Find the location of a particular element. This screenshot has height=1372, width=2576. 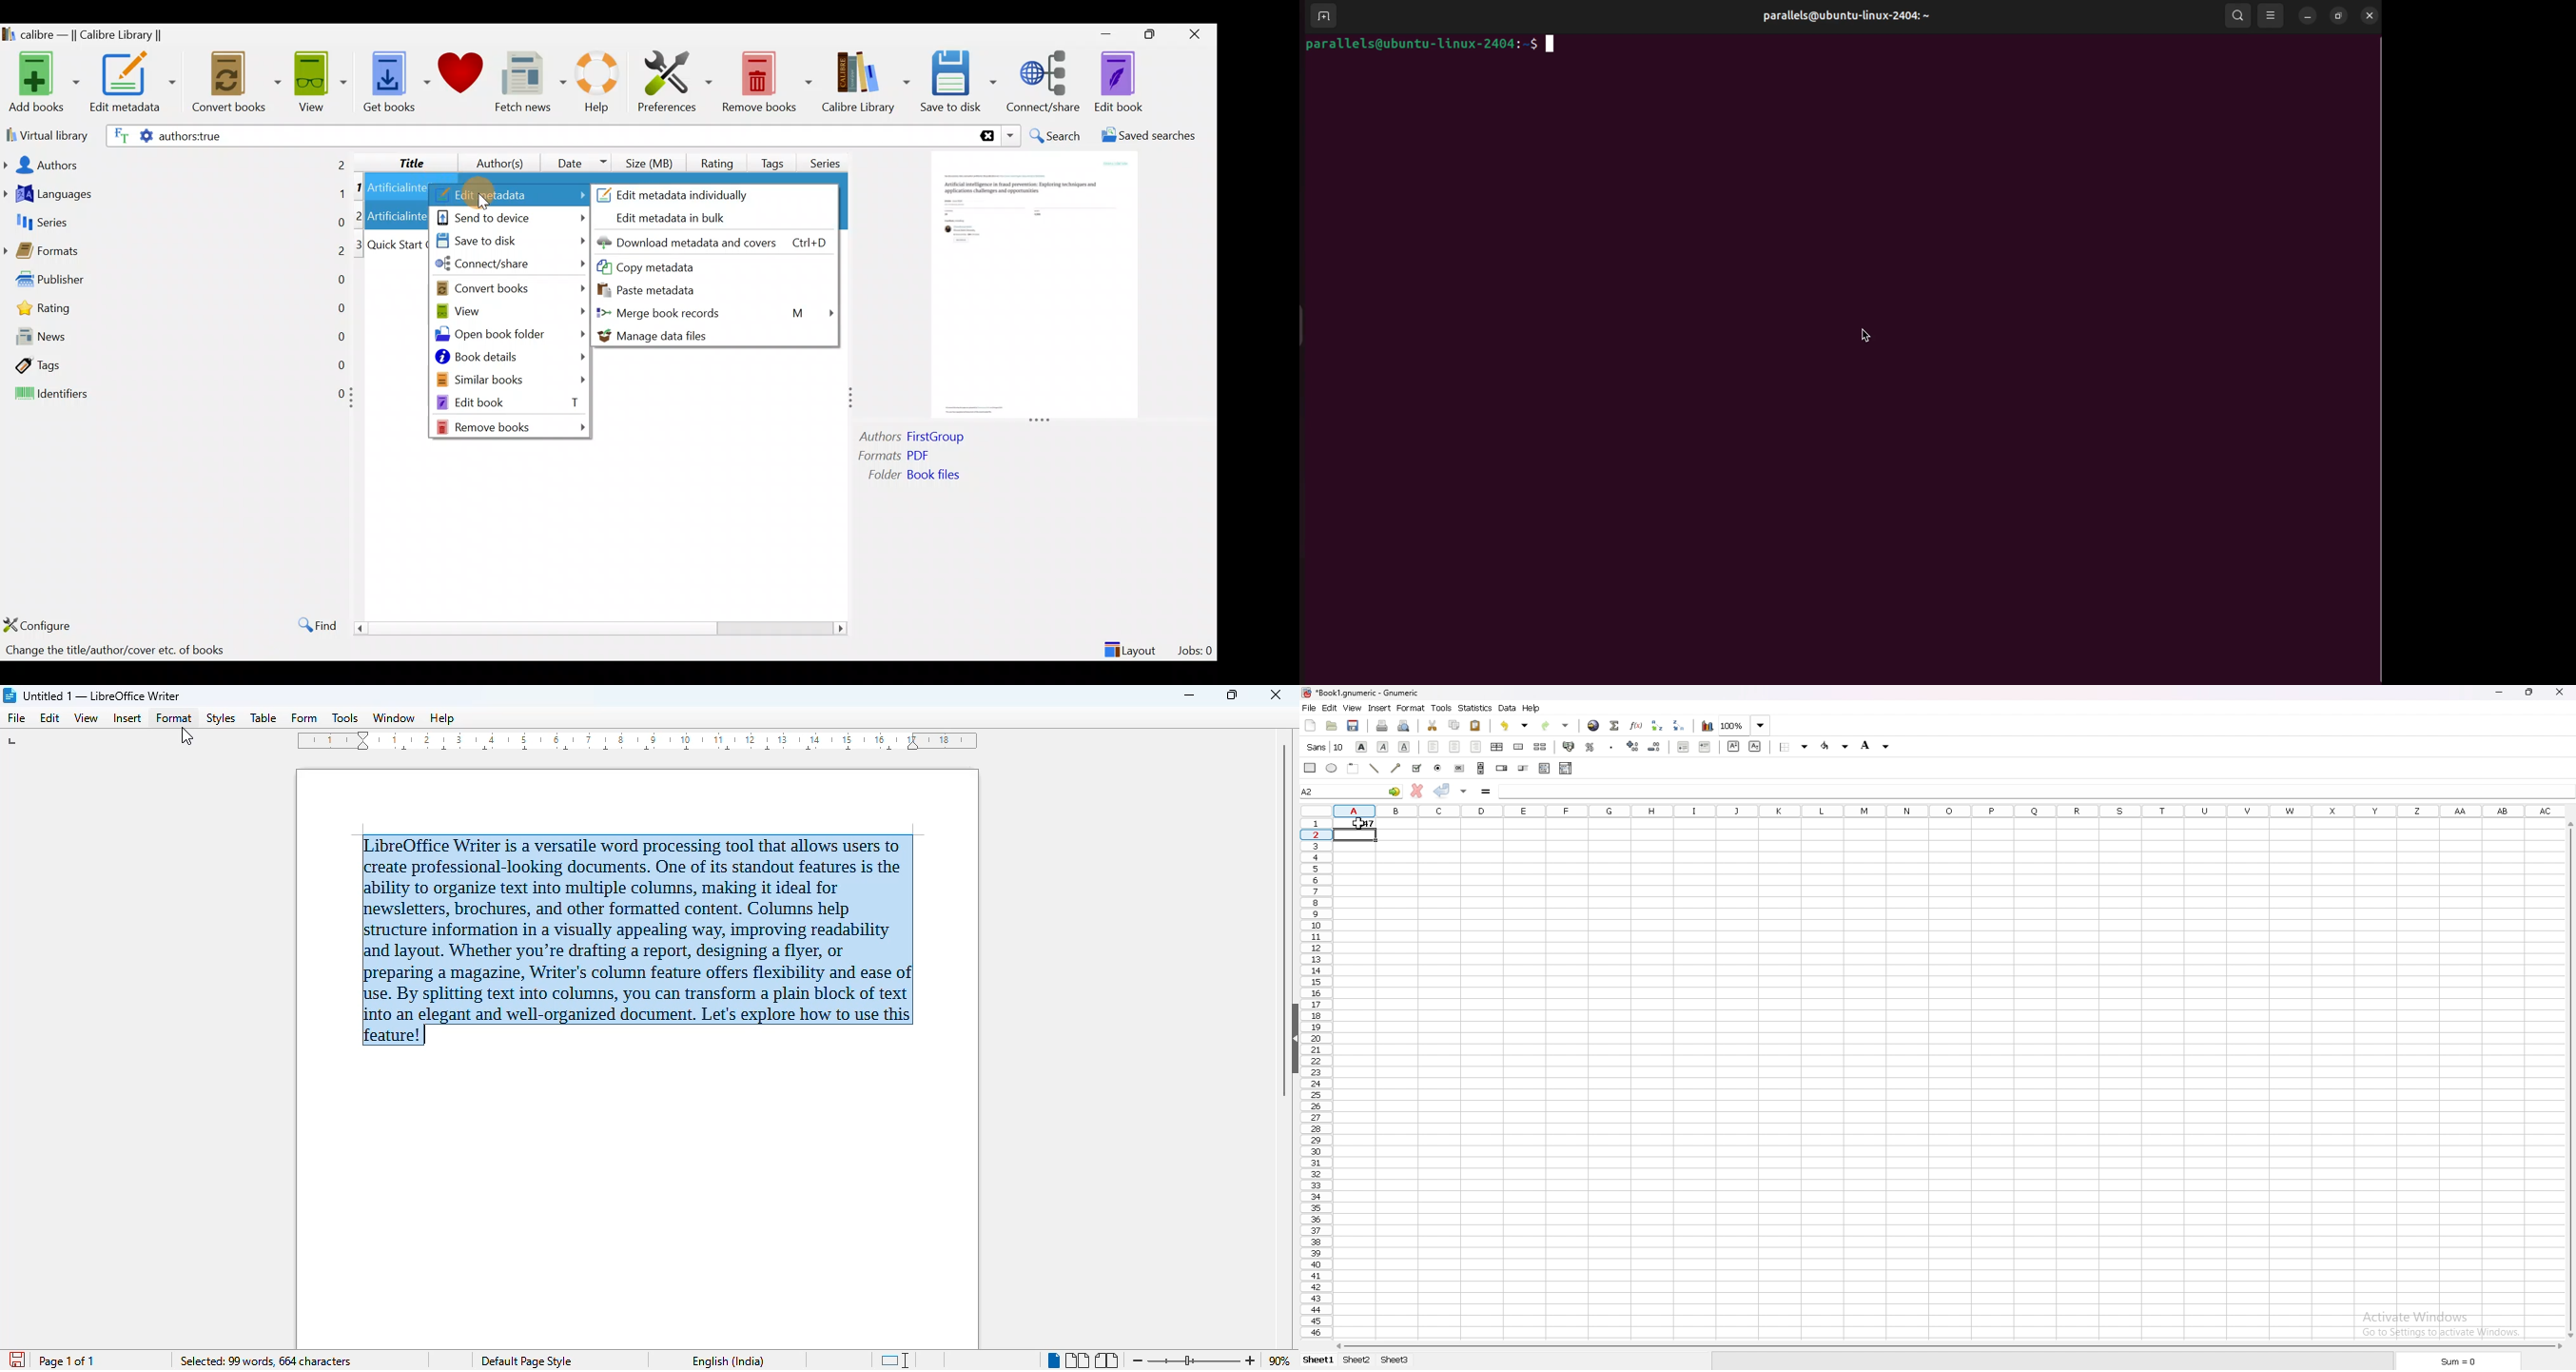

file name is located at coordinates (1361, 692).